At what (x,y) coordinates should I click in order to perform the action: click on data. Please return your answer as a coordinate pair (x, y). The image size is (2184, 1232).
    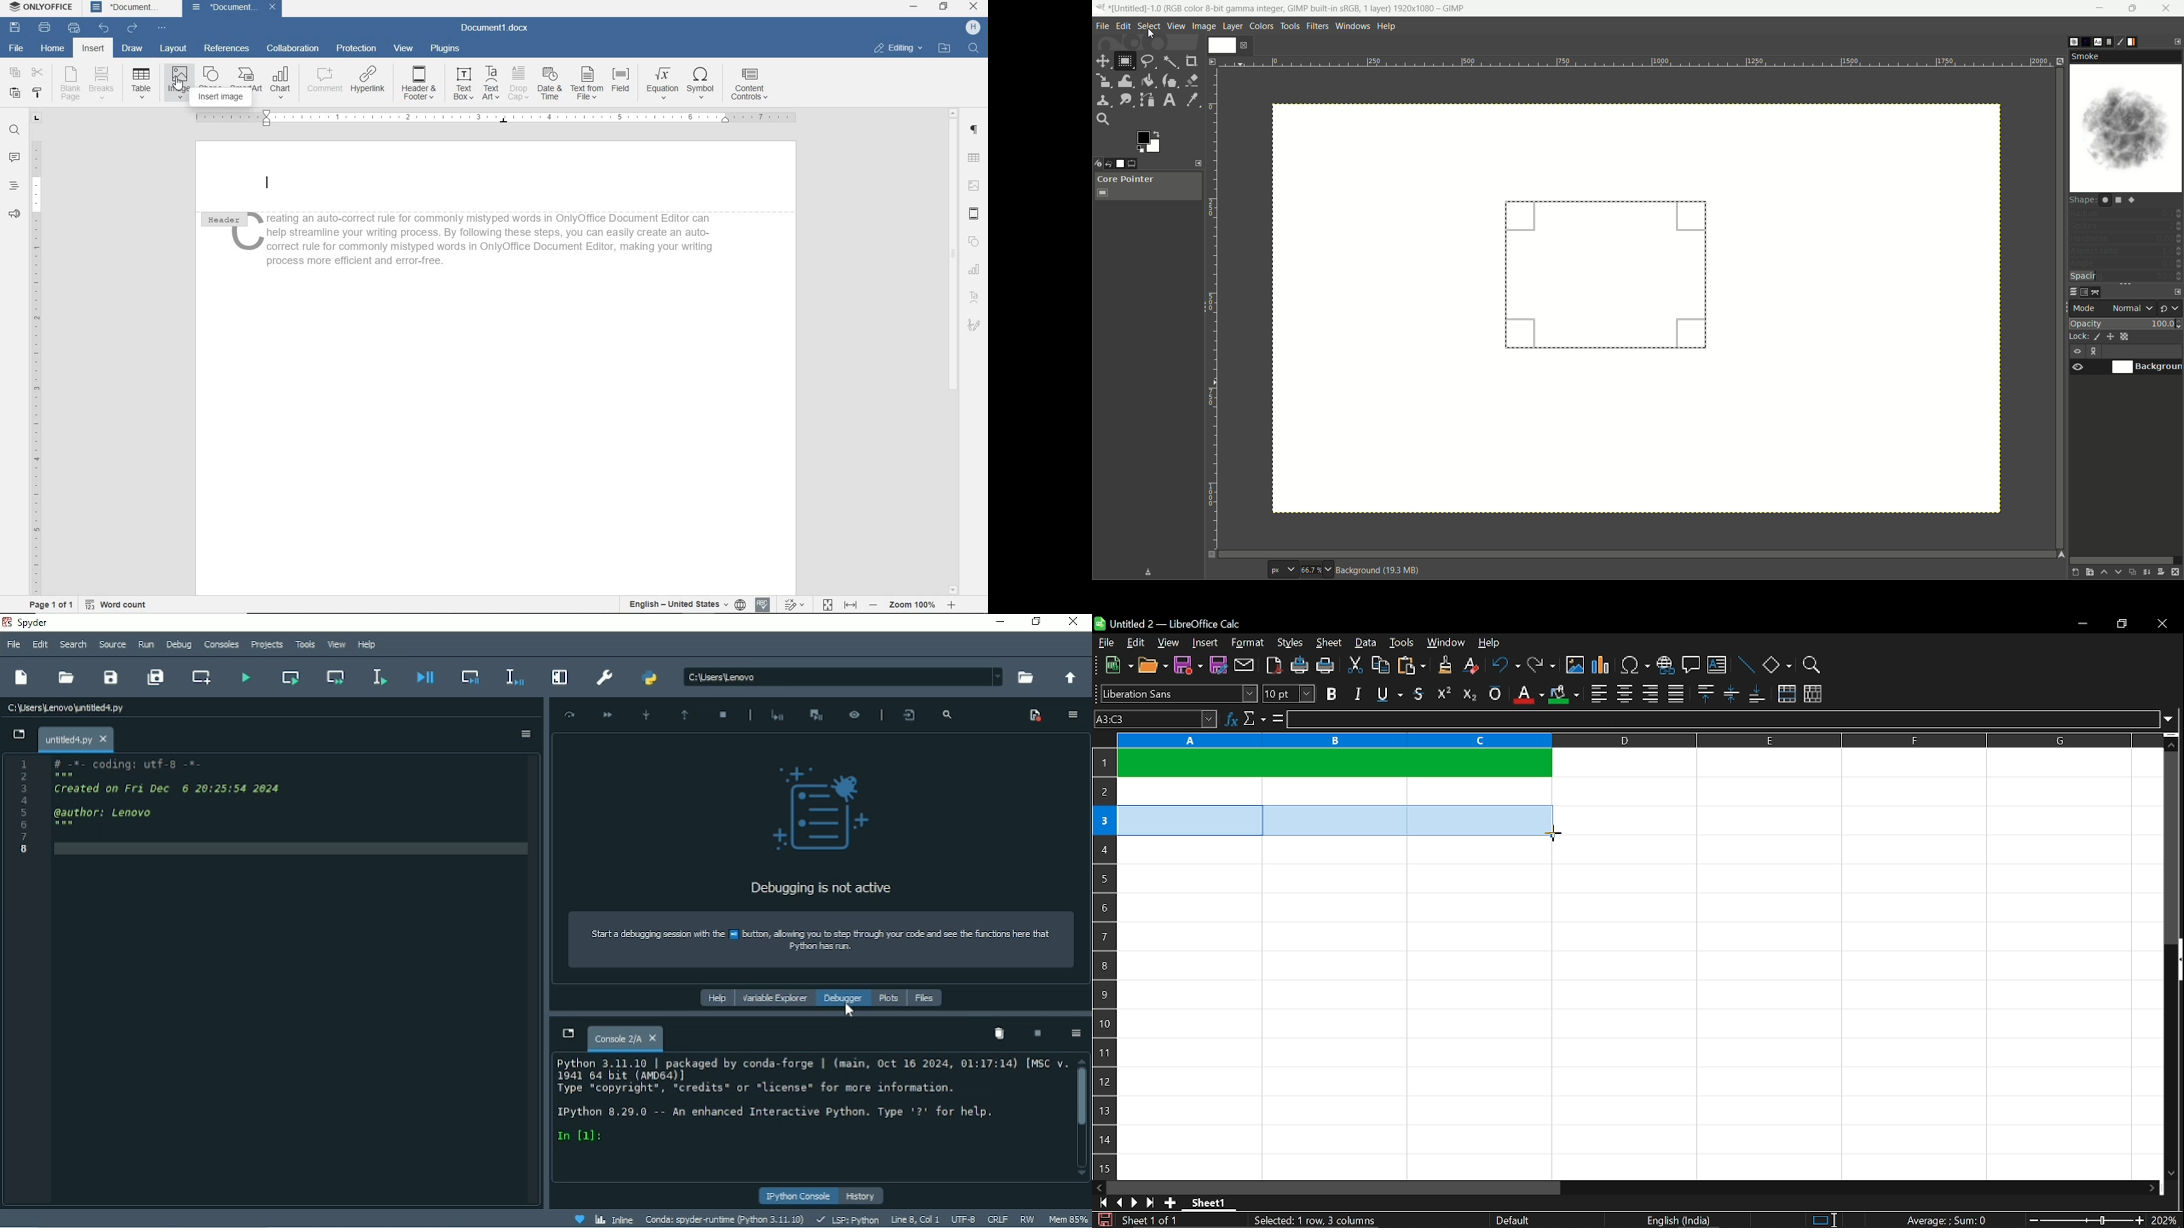
    Looking at the image, I should click on (1367, 644).